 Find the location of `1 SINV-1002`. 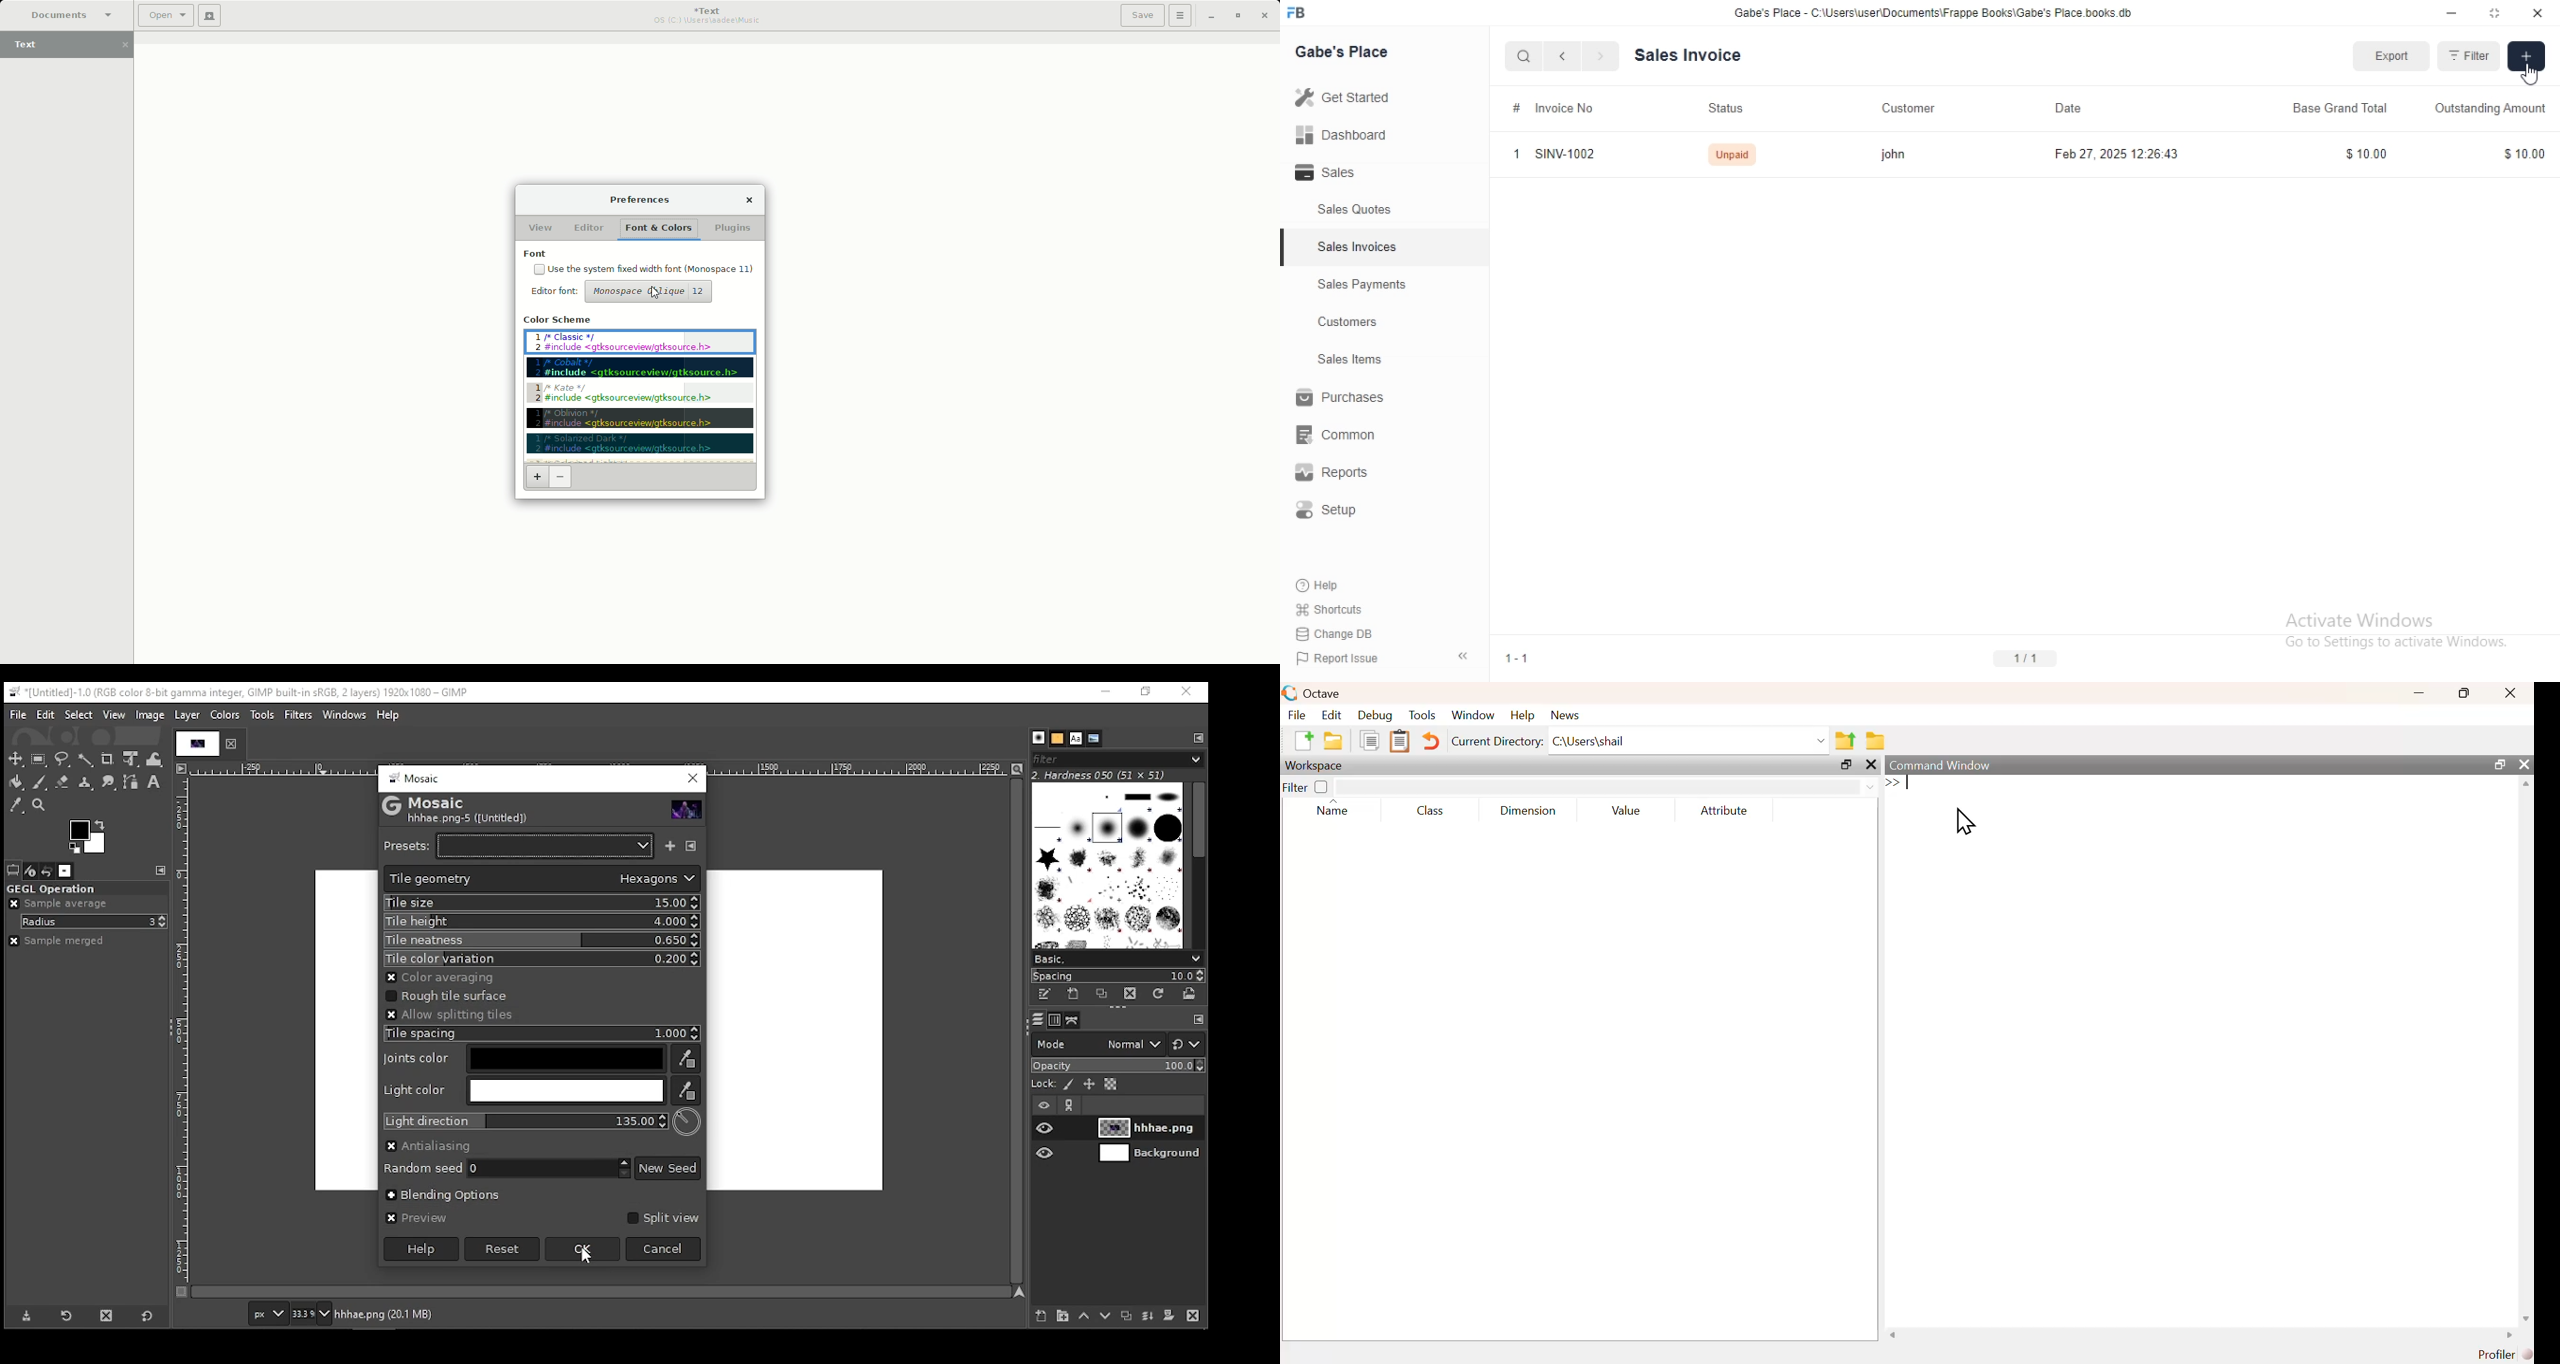

1 SINV-1002 is located at coordinates (1564, 156).